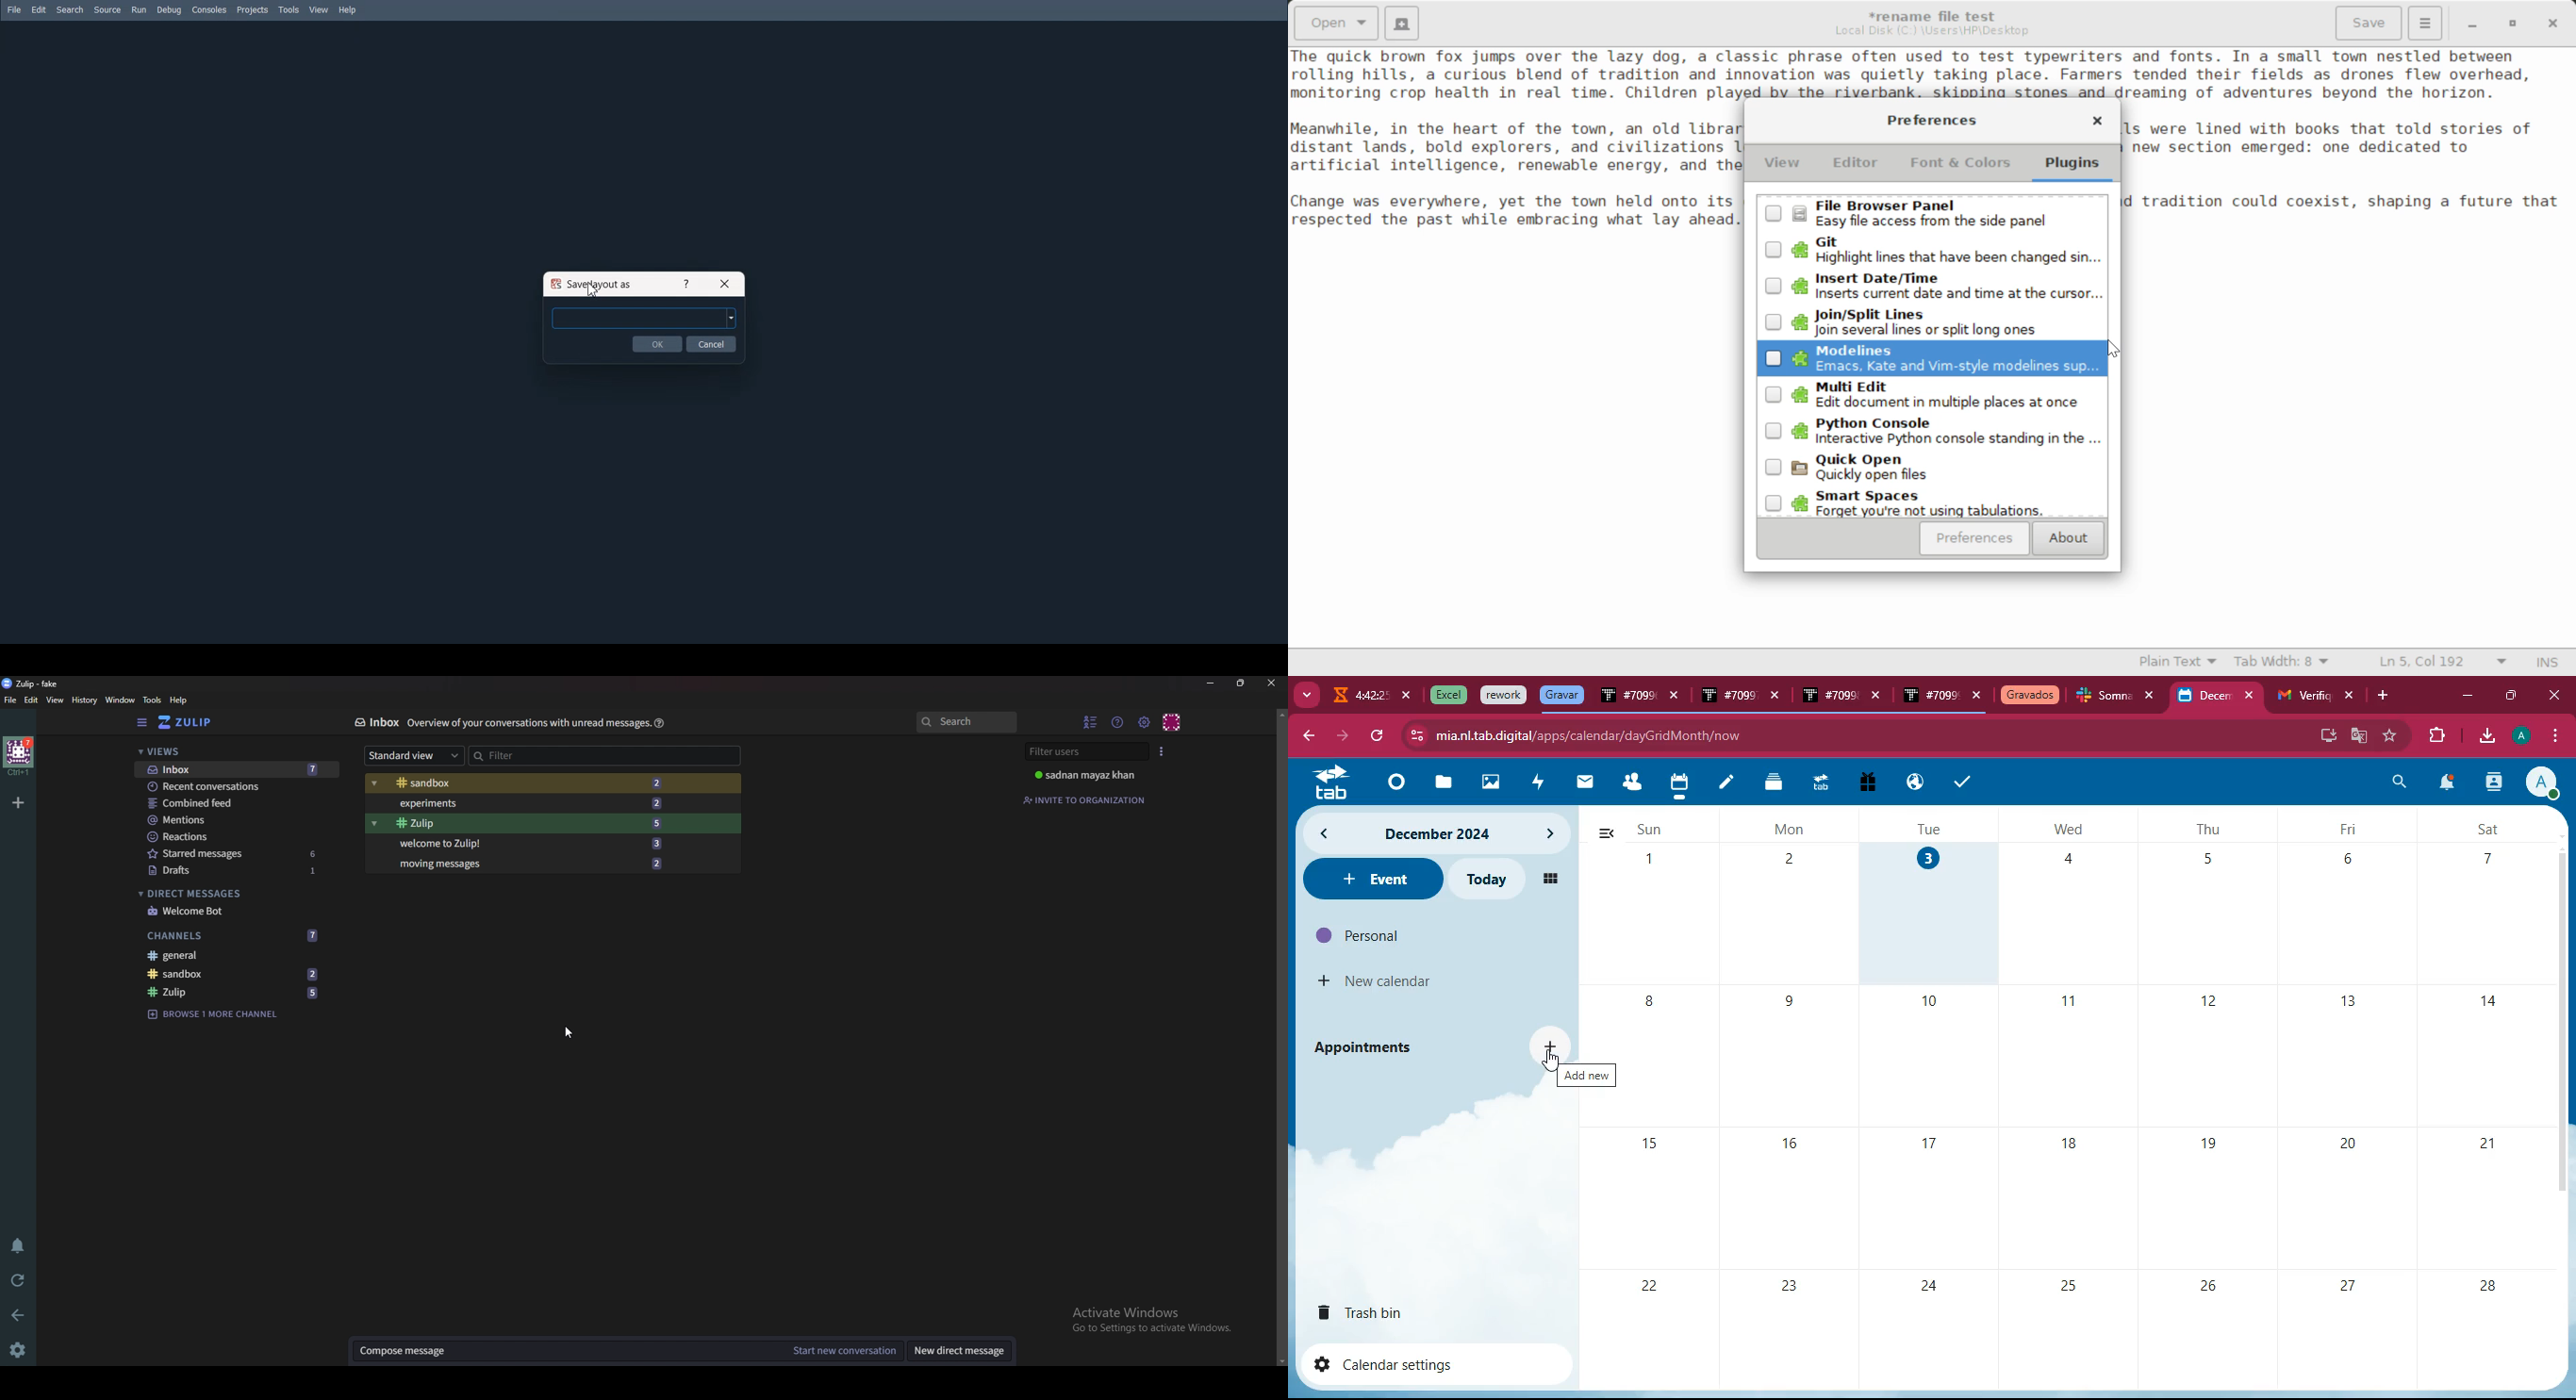  What do you see at coordinates (169, 10) in the screenshot?
I see `Debug` at bounding box center [169, 10].